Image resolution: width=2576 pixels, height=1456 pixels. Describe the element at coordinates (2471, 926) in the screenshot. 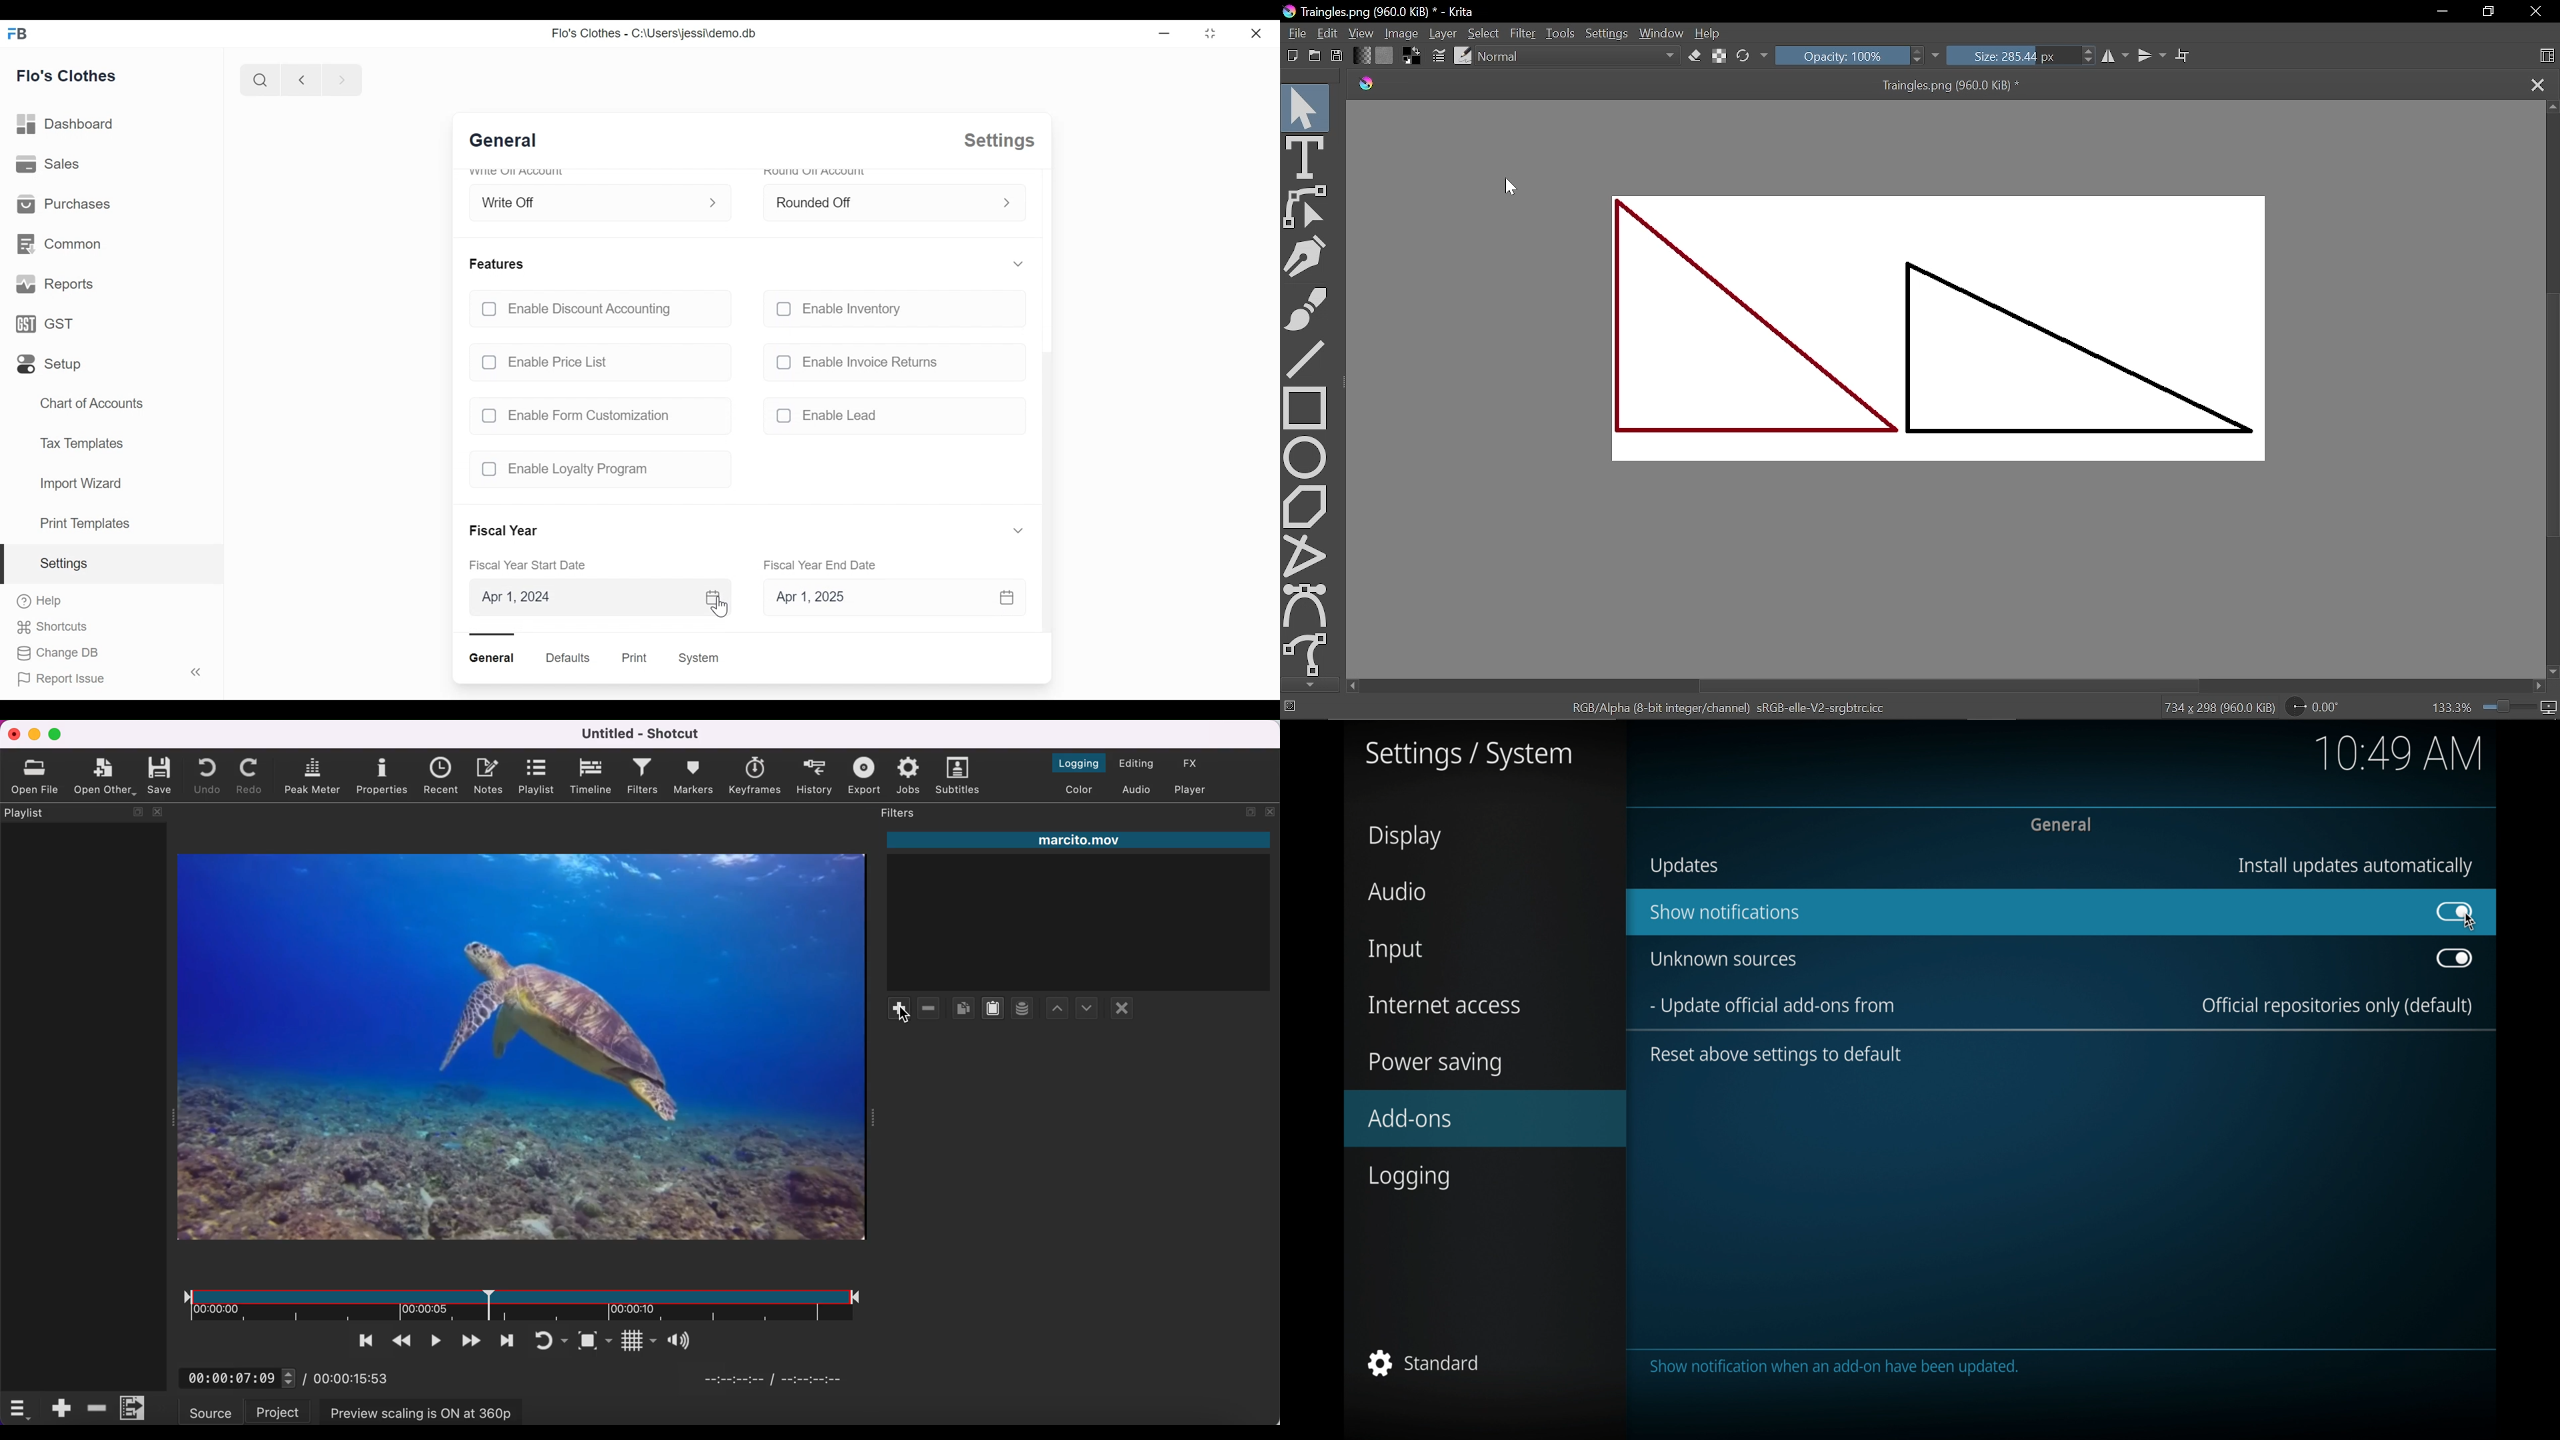

I see `cursor` at that location.